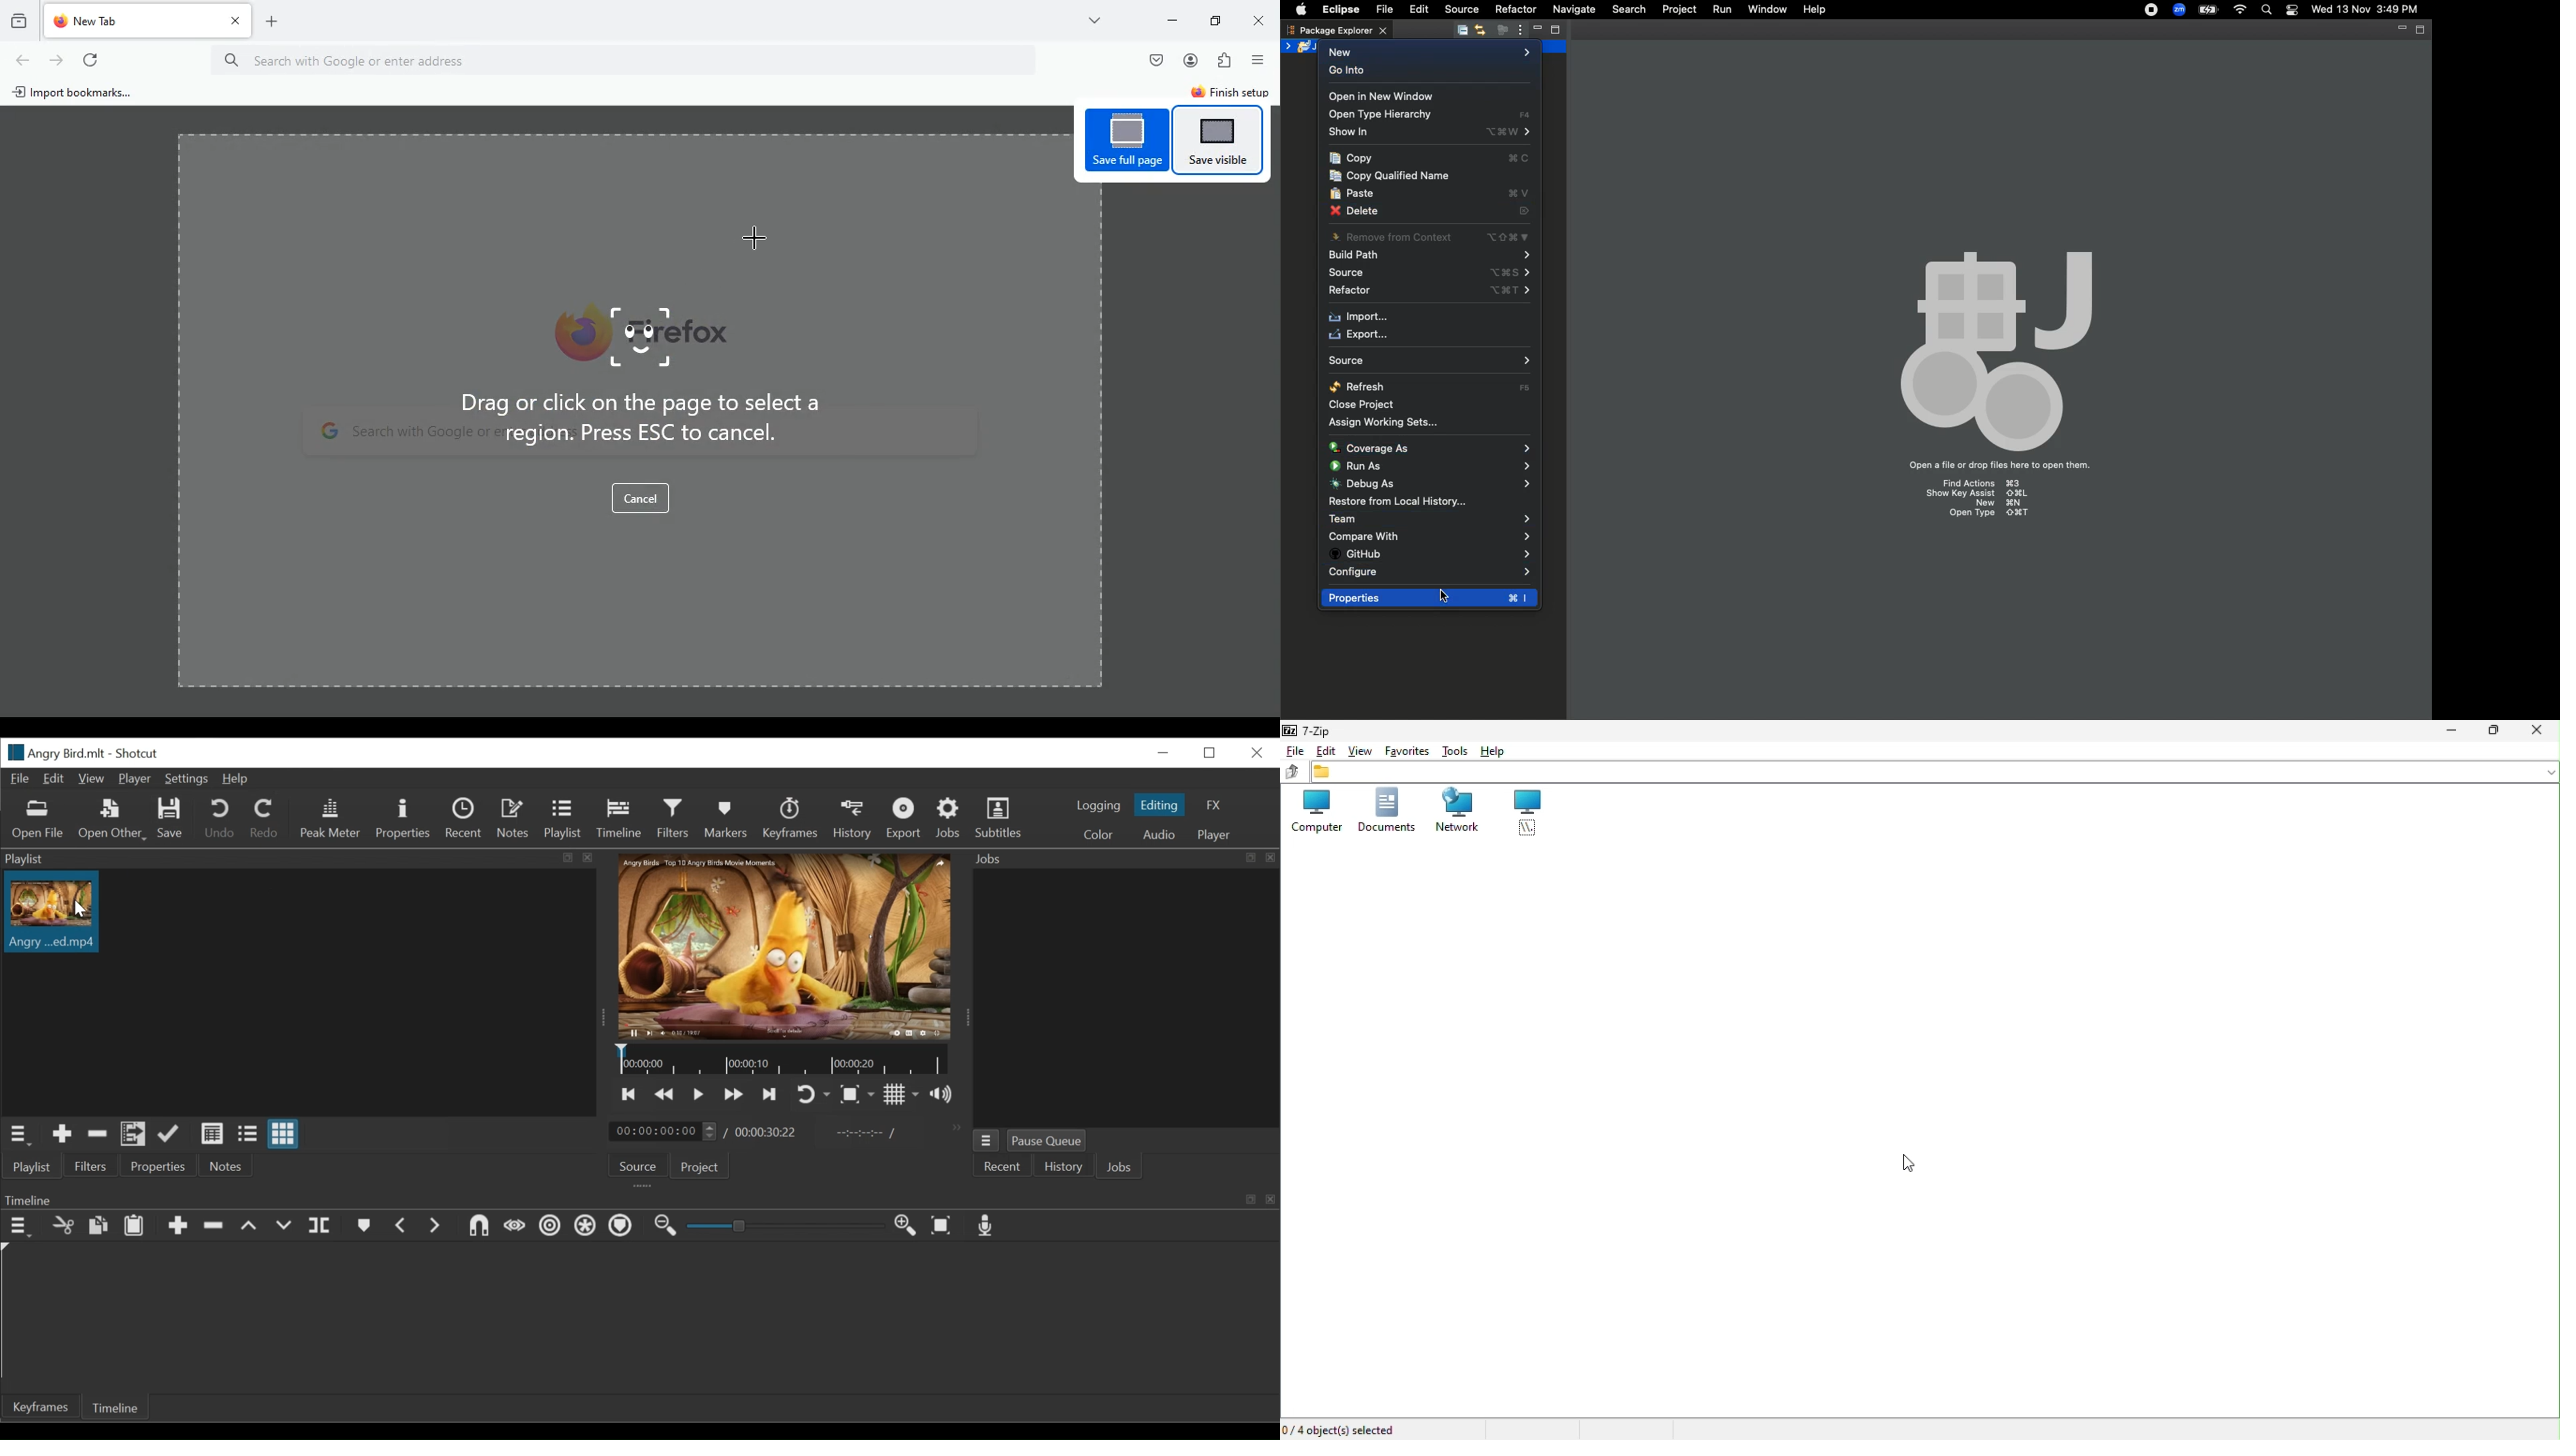 The image size is (2576, 1456). Describe the element at coordinates (133, 1135) in the screenshot. I see `Add files to the playlist` at that location.